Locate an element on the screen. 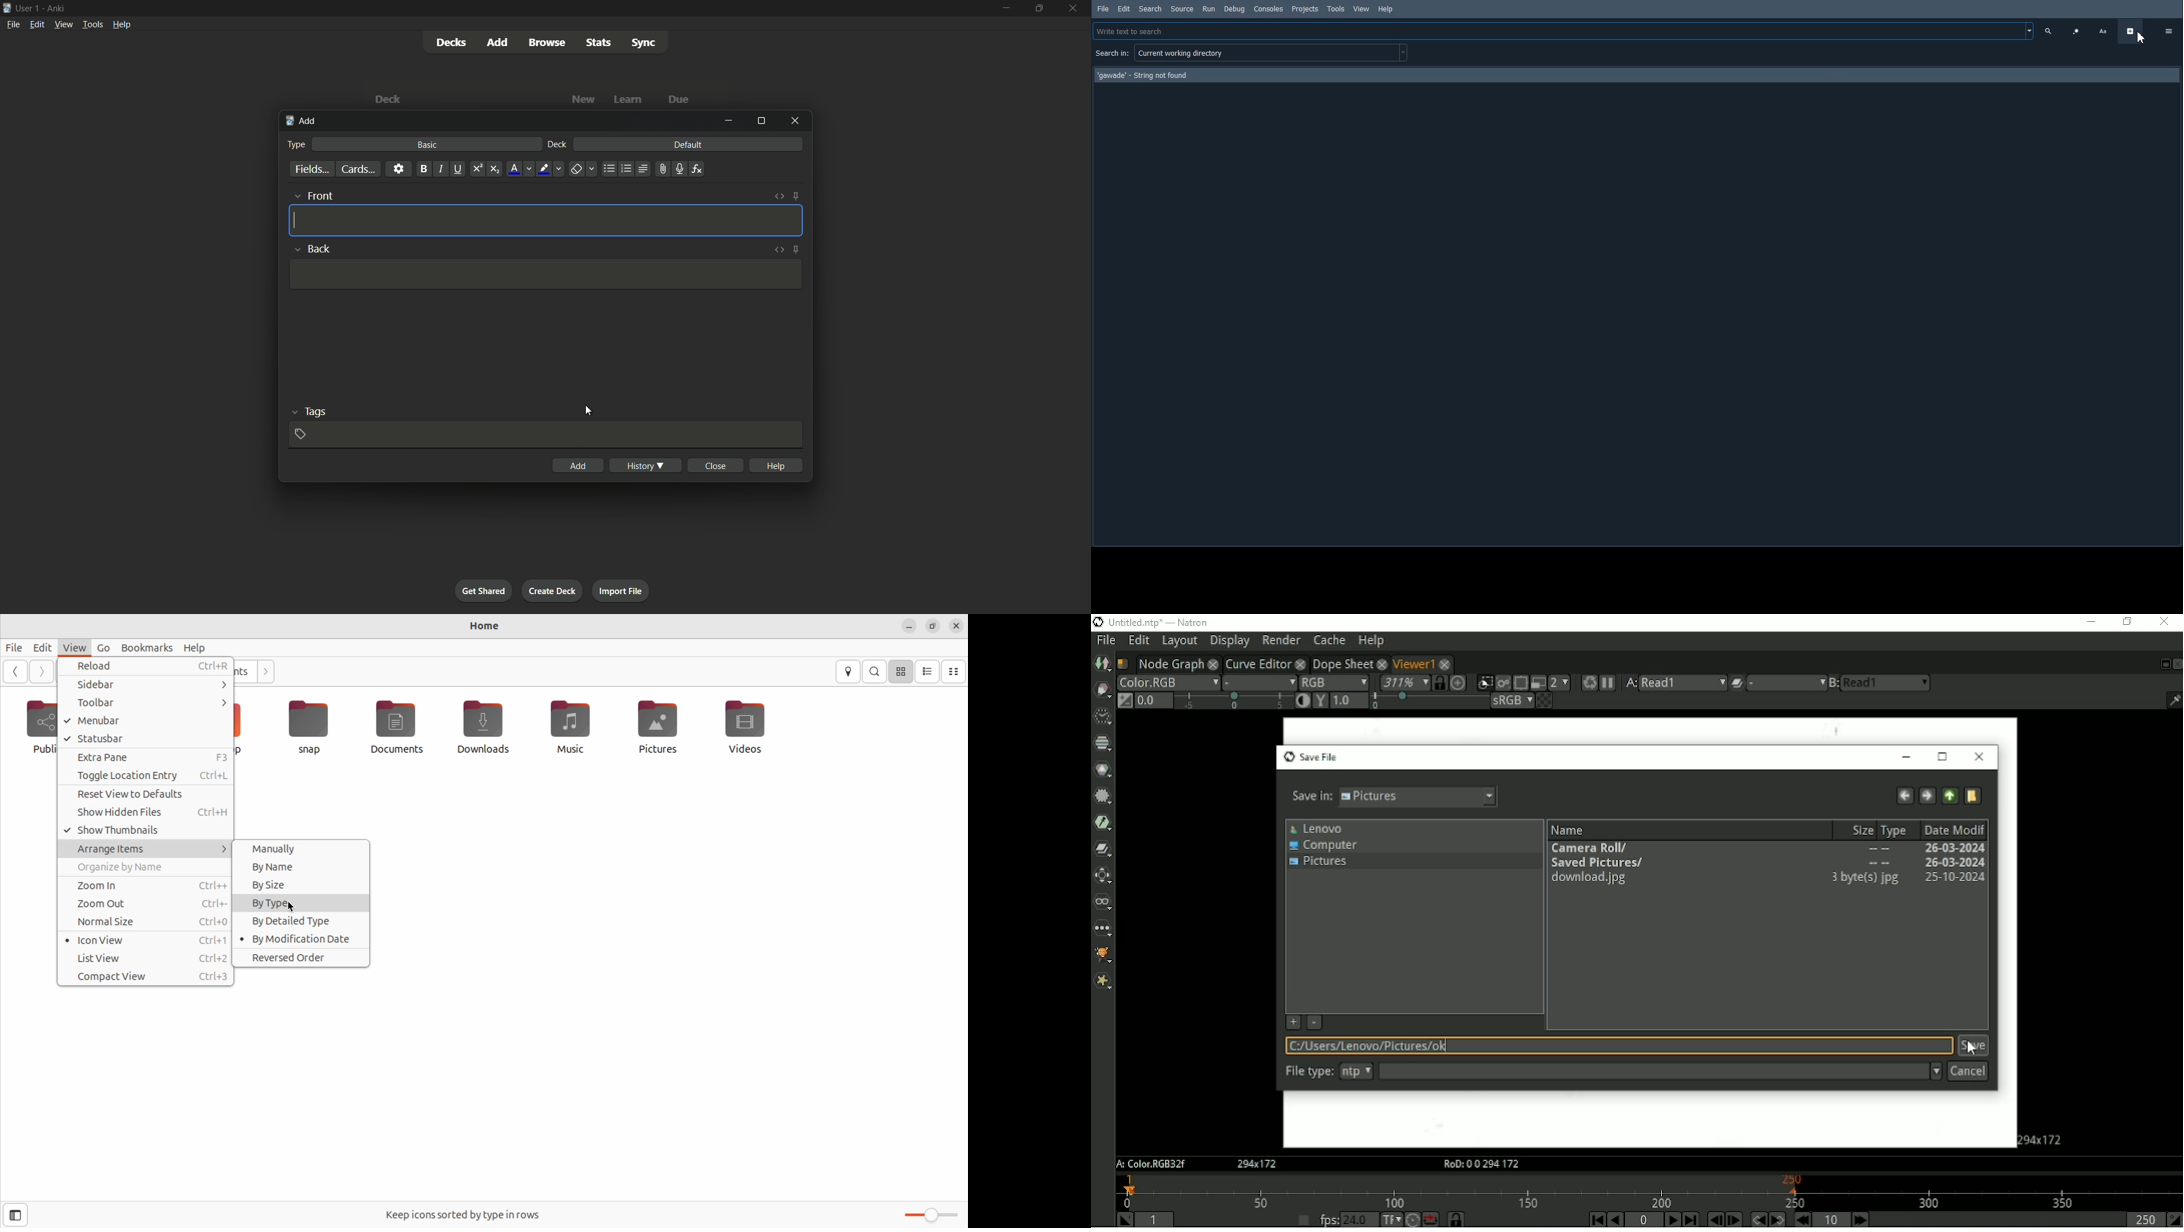 The width and height of the screenshot is (2184, 1232). View is located at coordinates (1362, 9).